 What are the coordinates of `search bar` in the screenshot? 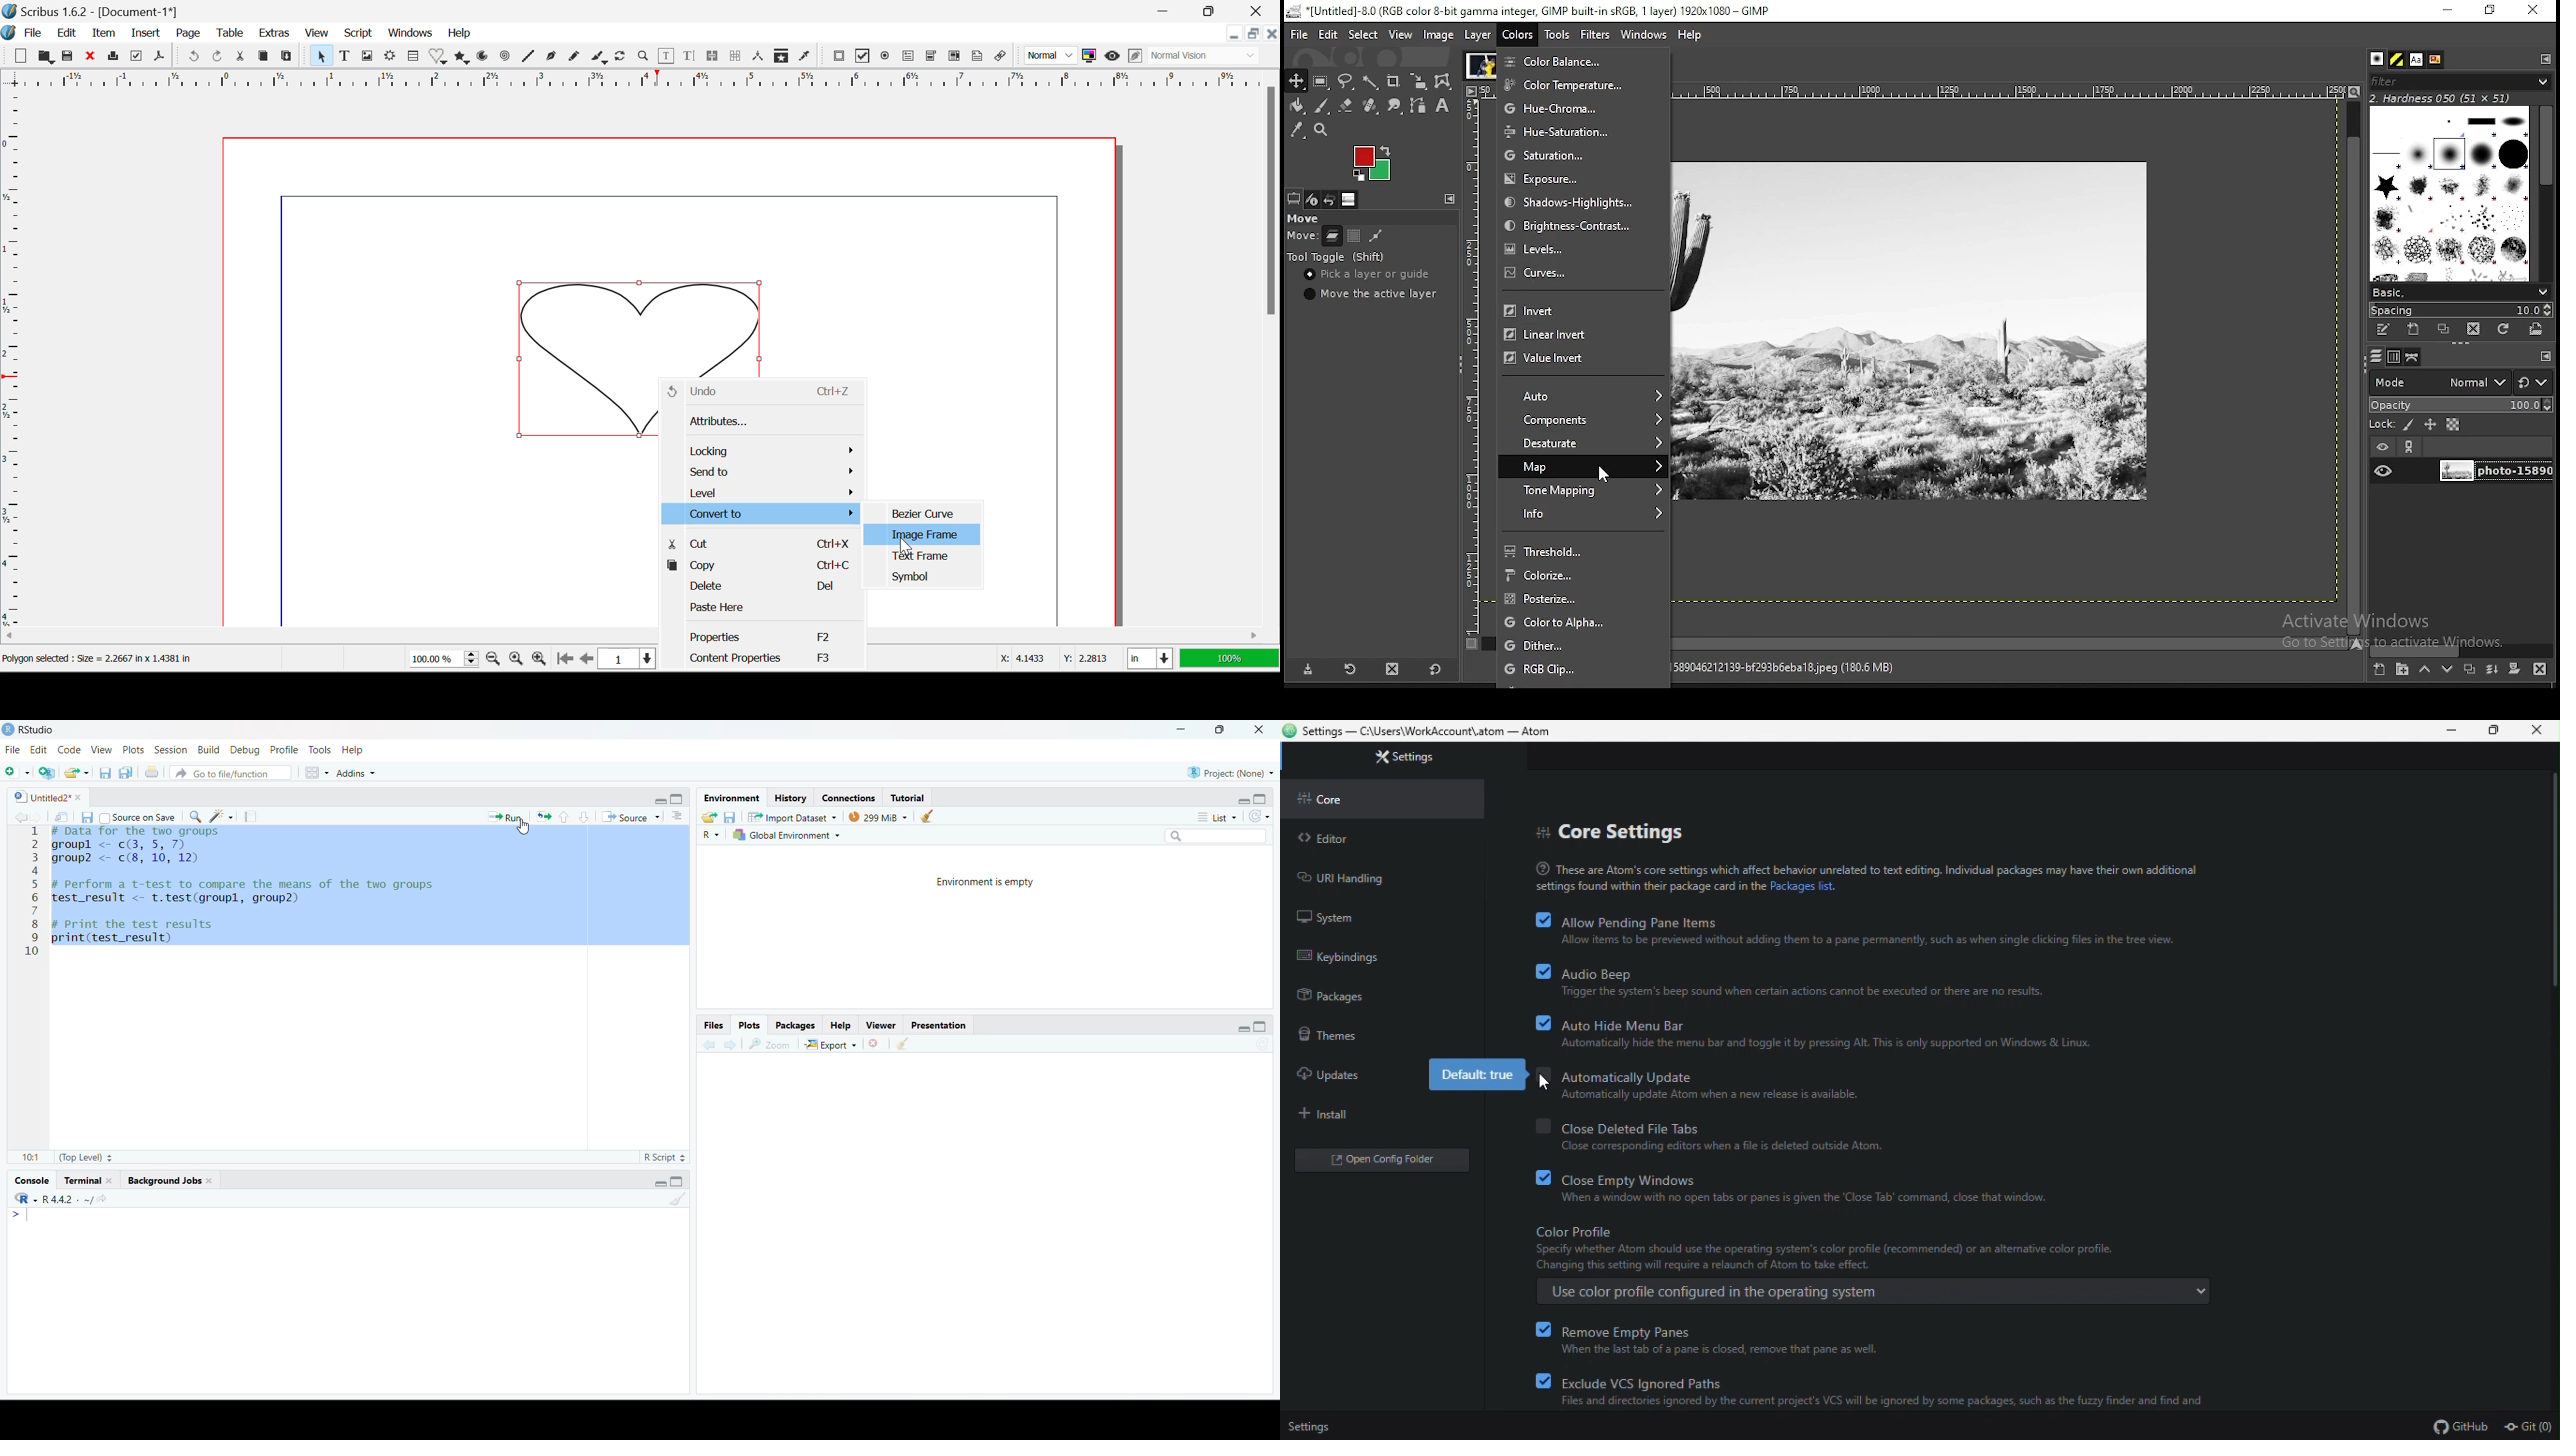 It's located at (1215, 836).